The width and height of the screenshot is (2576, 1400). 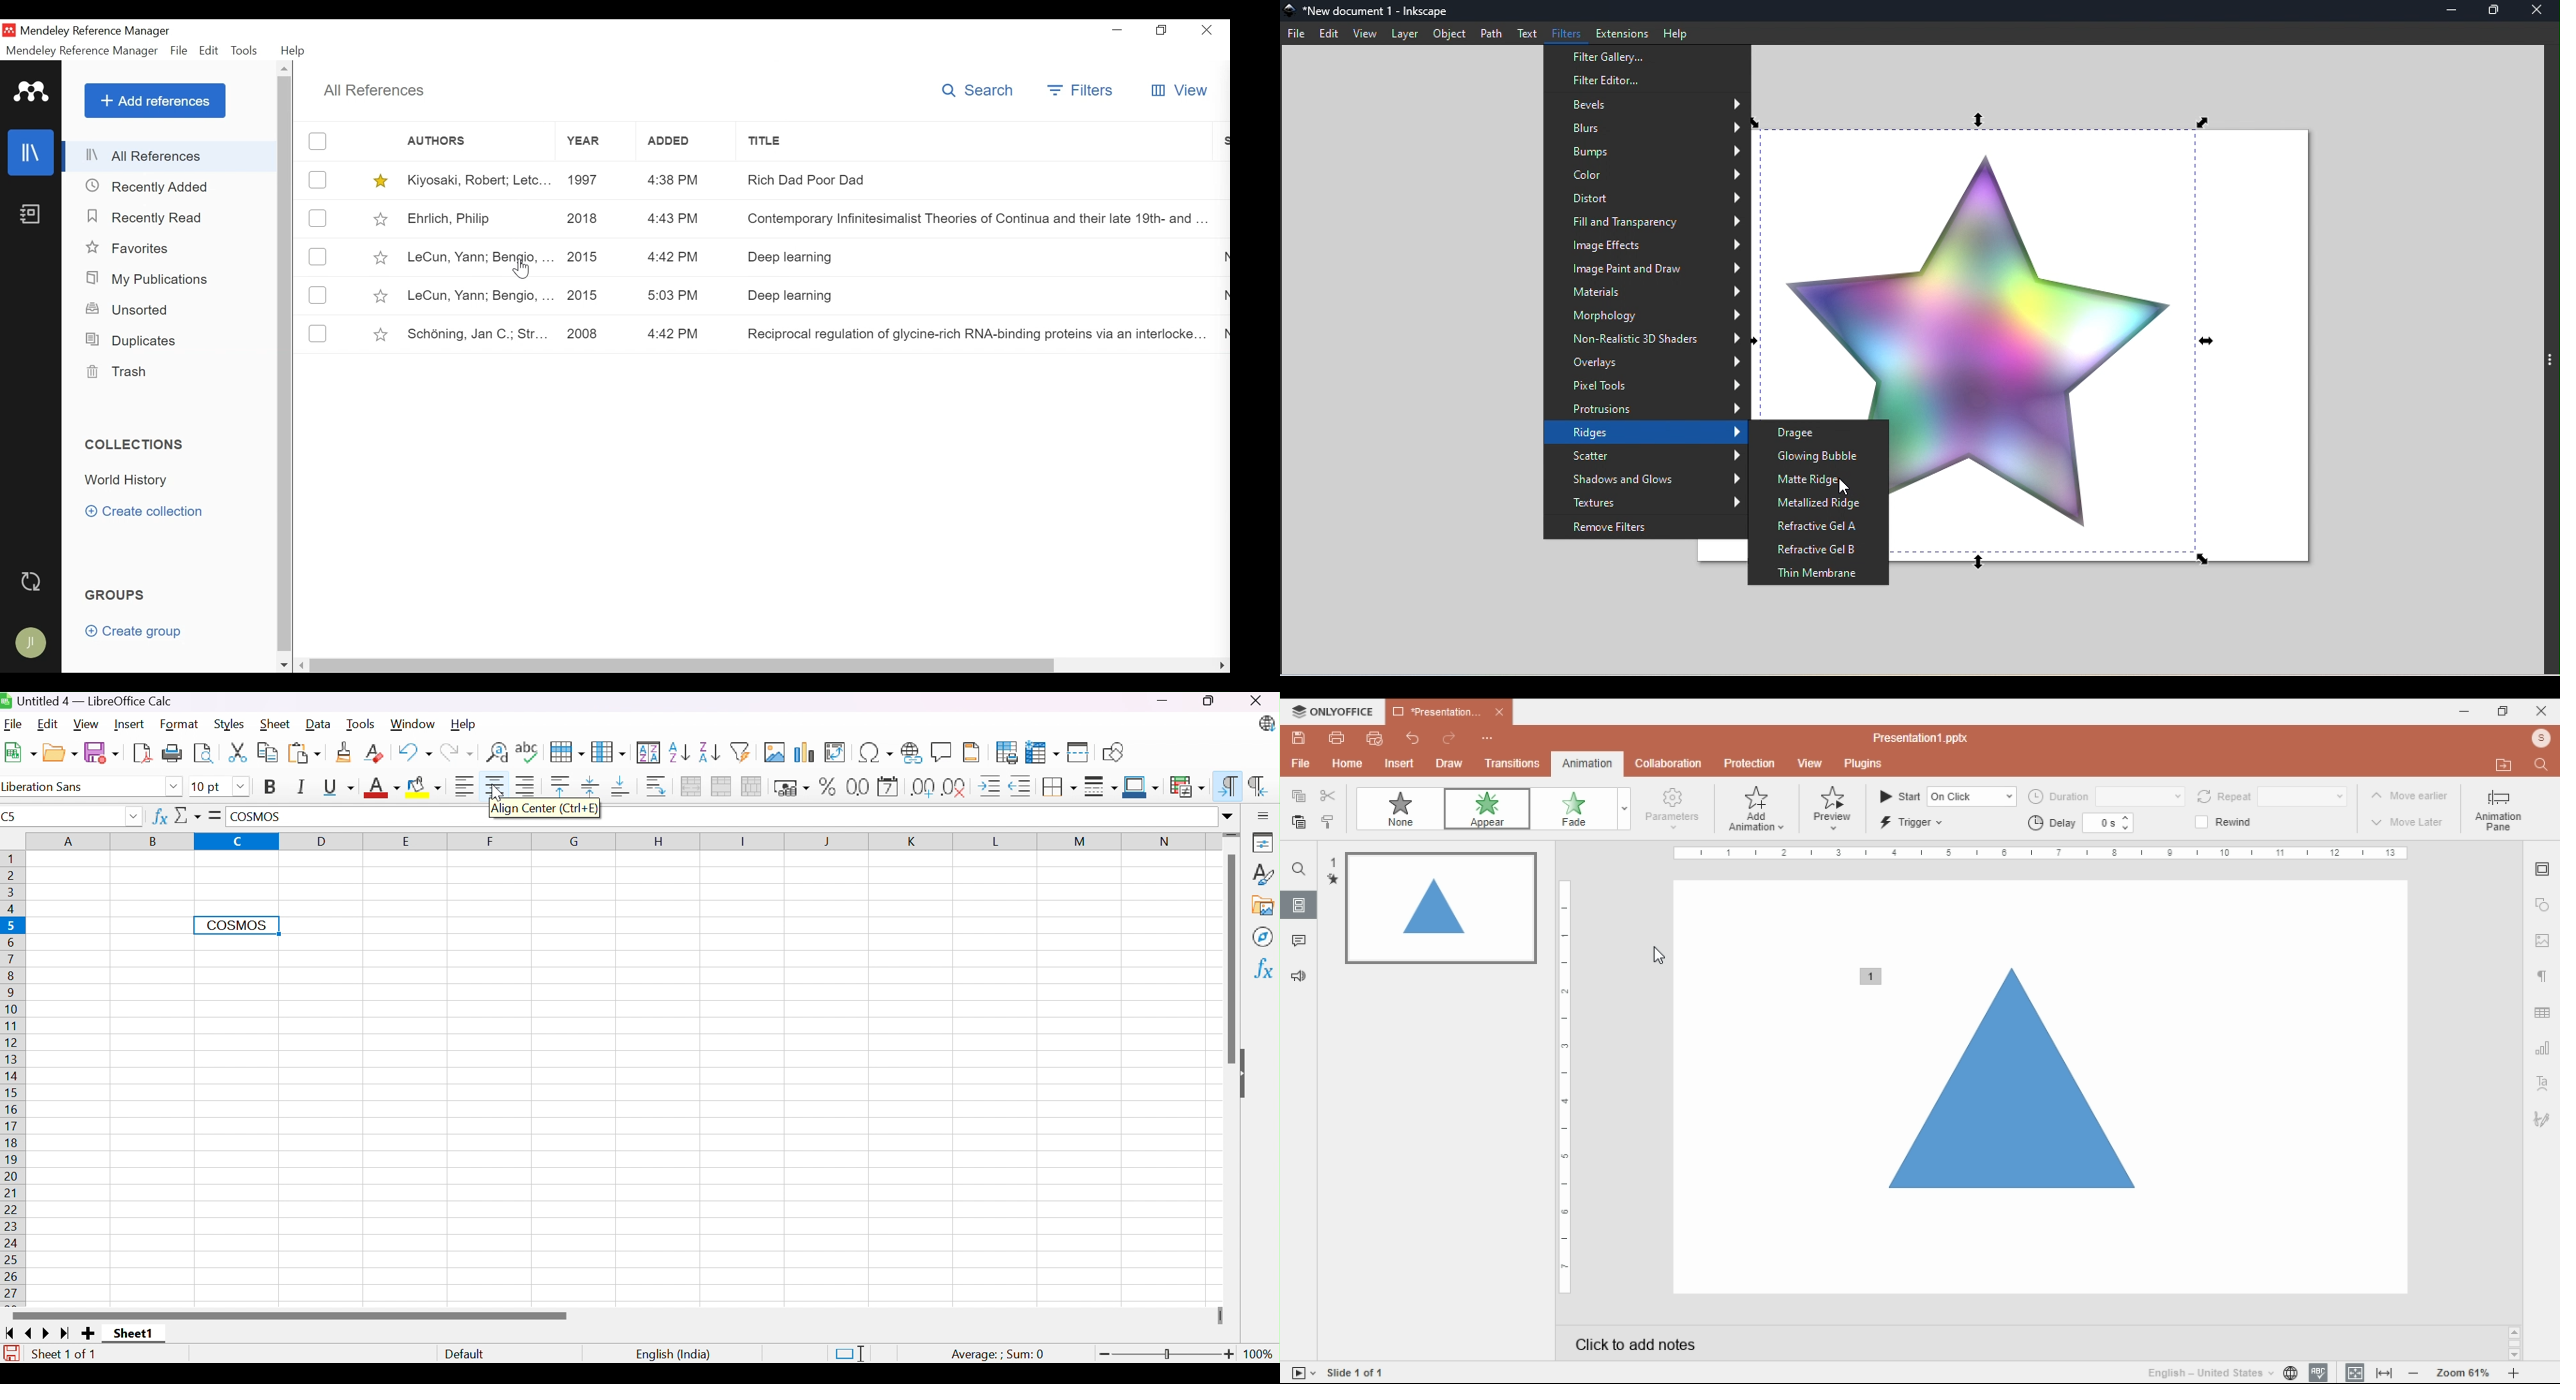 I want to click on home, so click(x=1347, y=765).